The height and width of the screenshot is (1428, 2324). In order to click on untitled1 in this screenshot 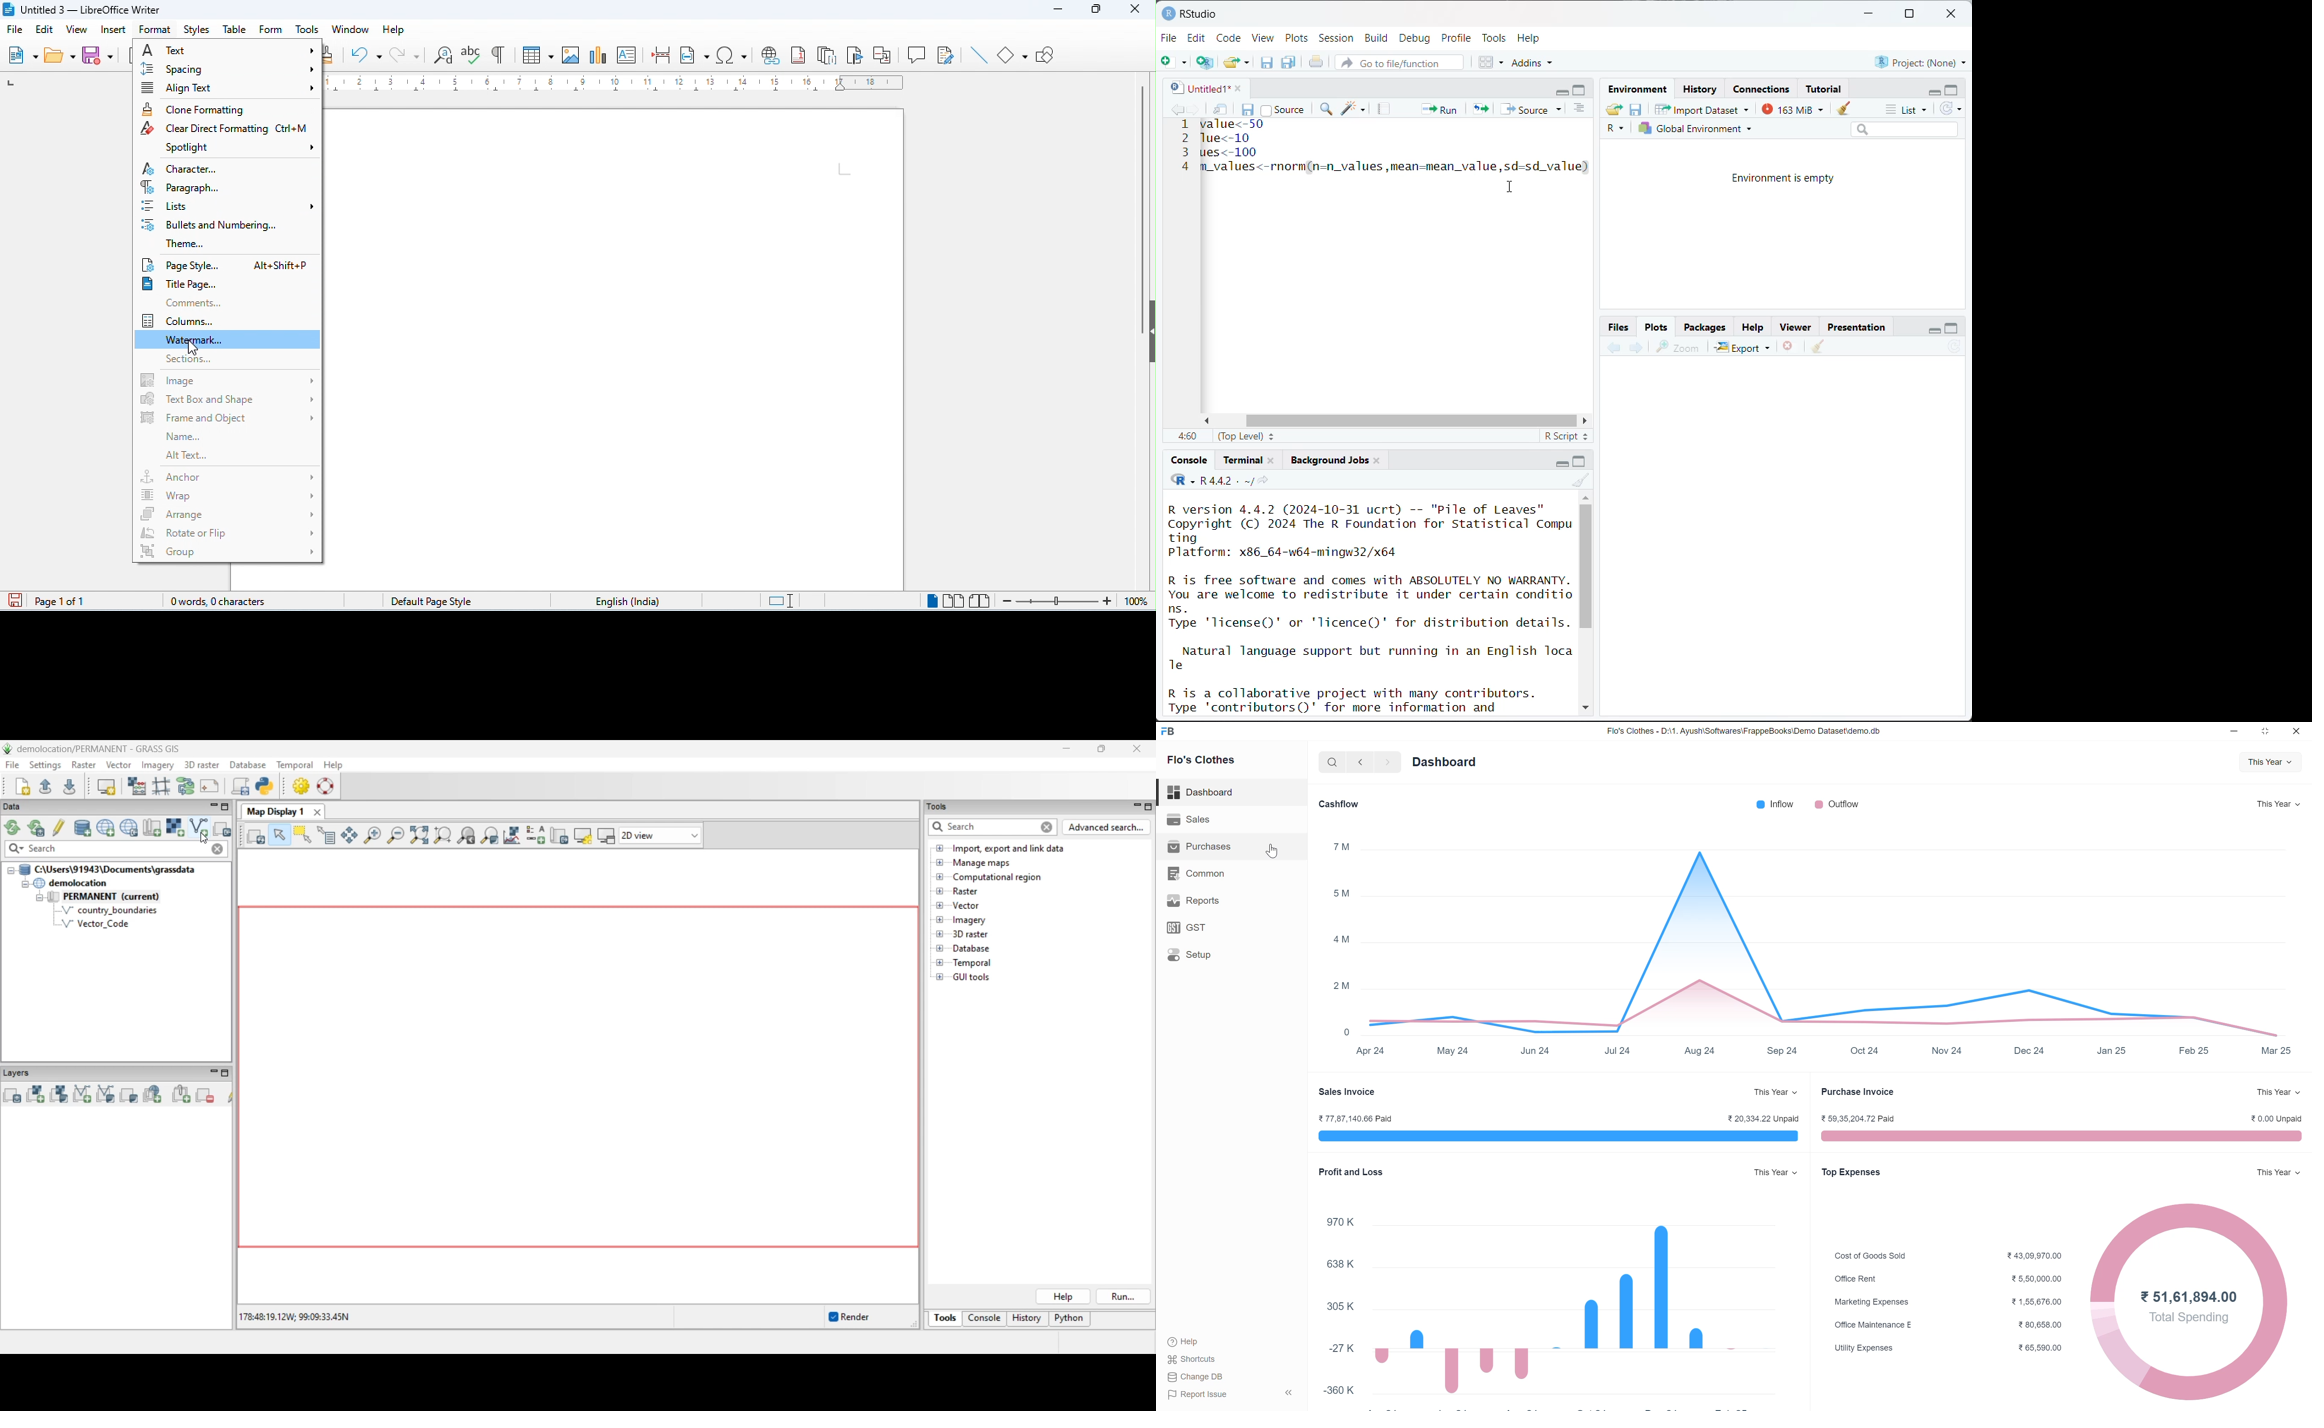, I will do `click(1197, 88)`.